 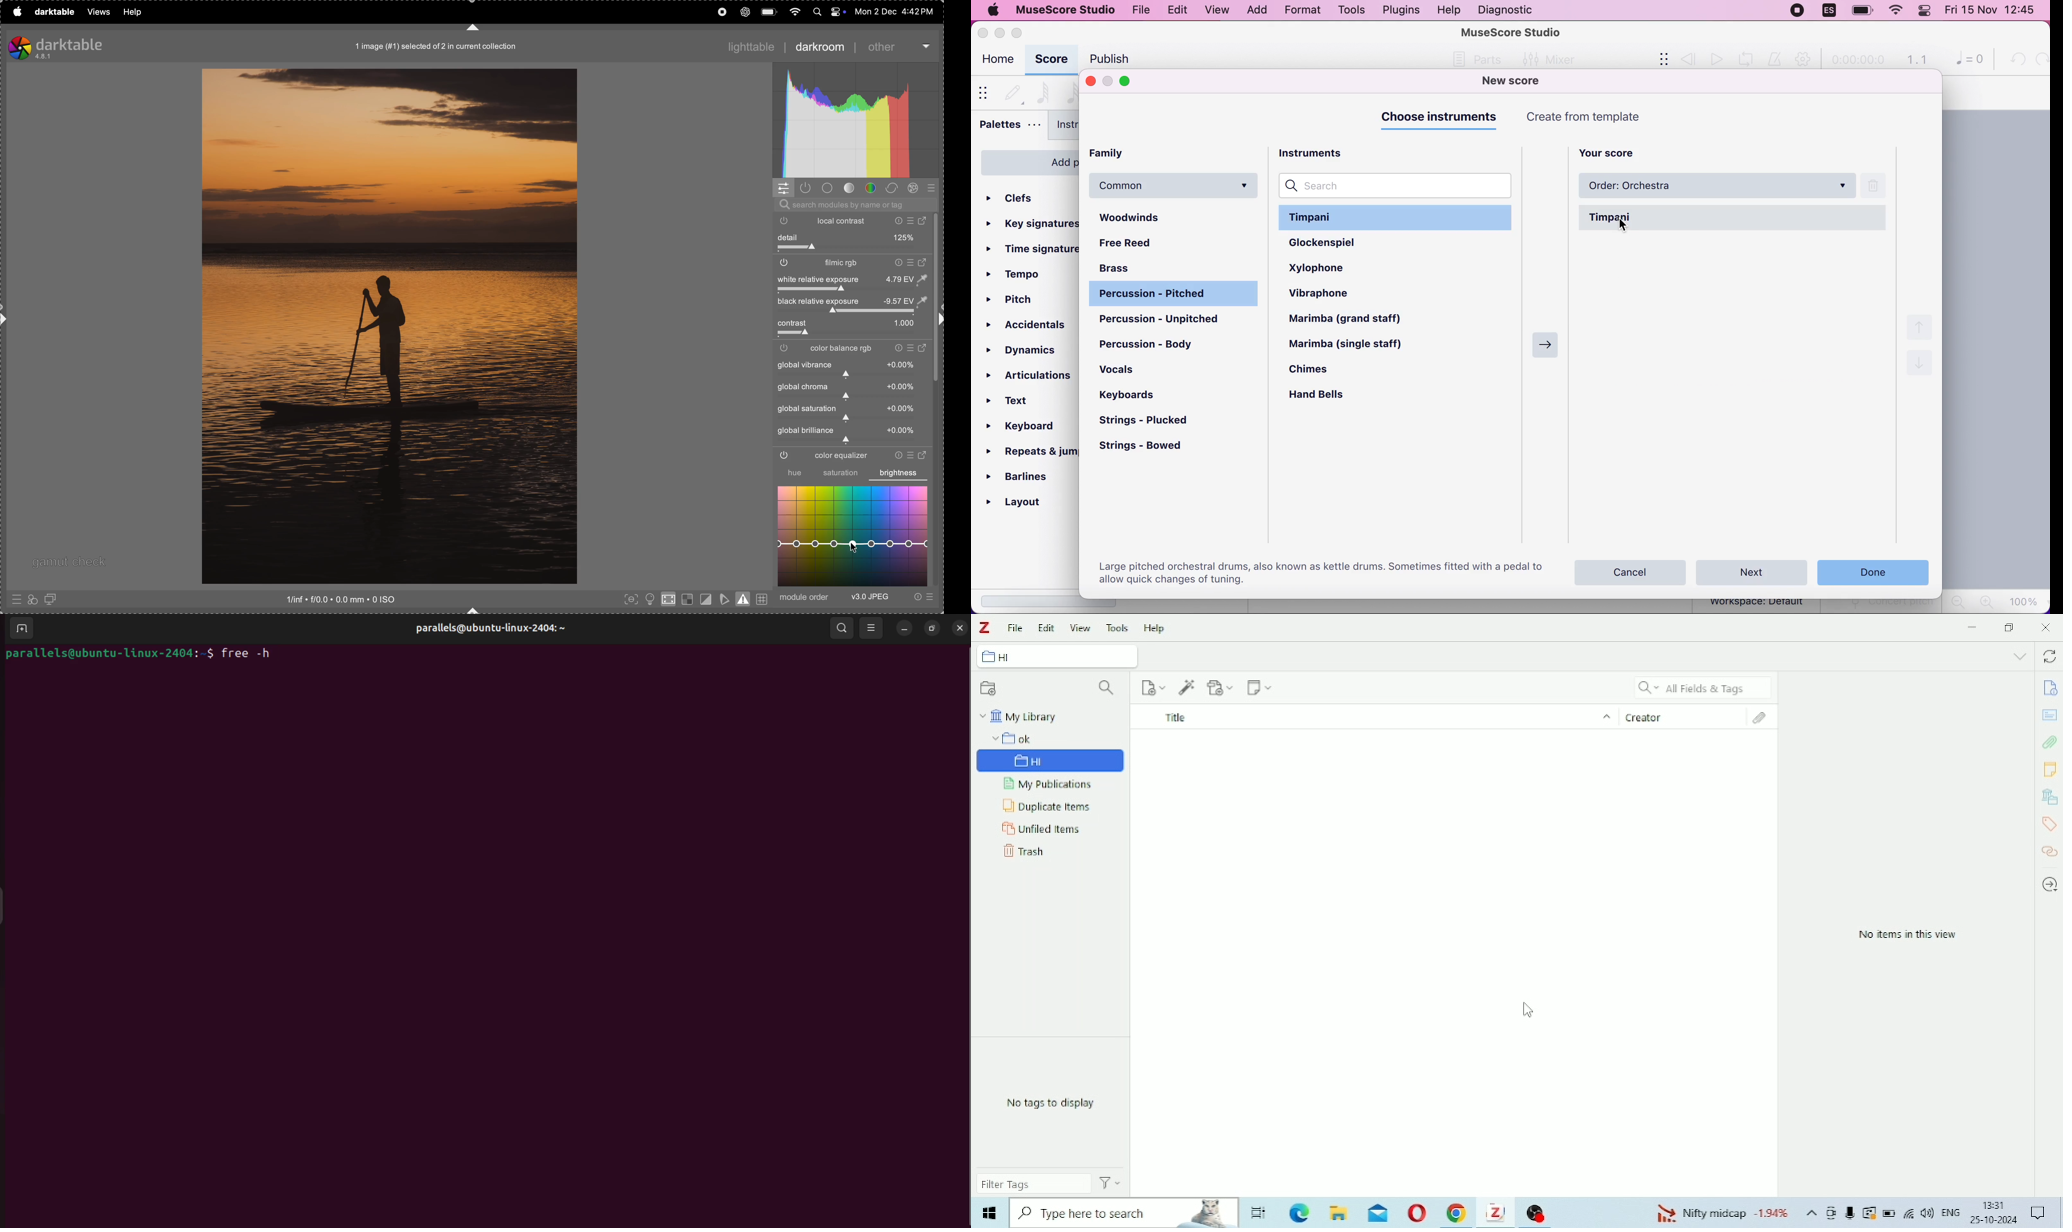 What do you see at coordinates (1321, 372) in the screenshot?
I see `chimes` at bounding box center [1321, 372].